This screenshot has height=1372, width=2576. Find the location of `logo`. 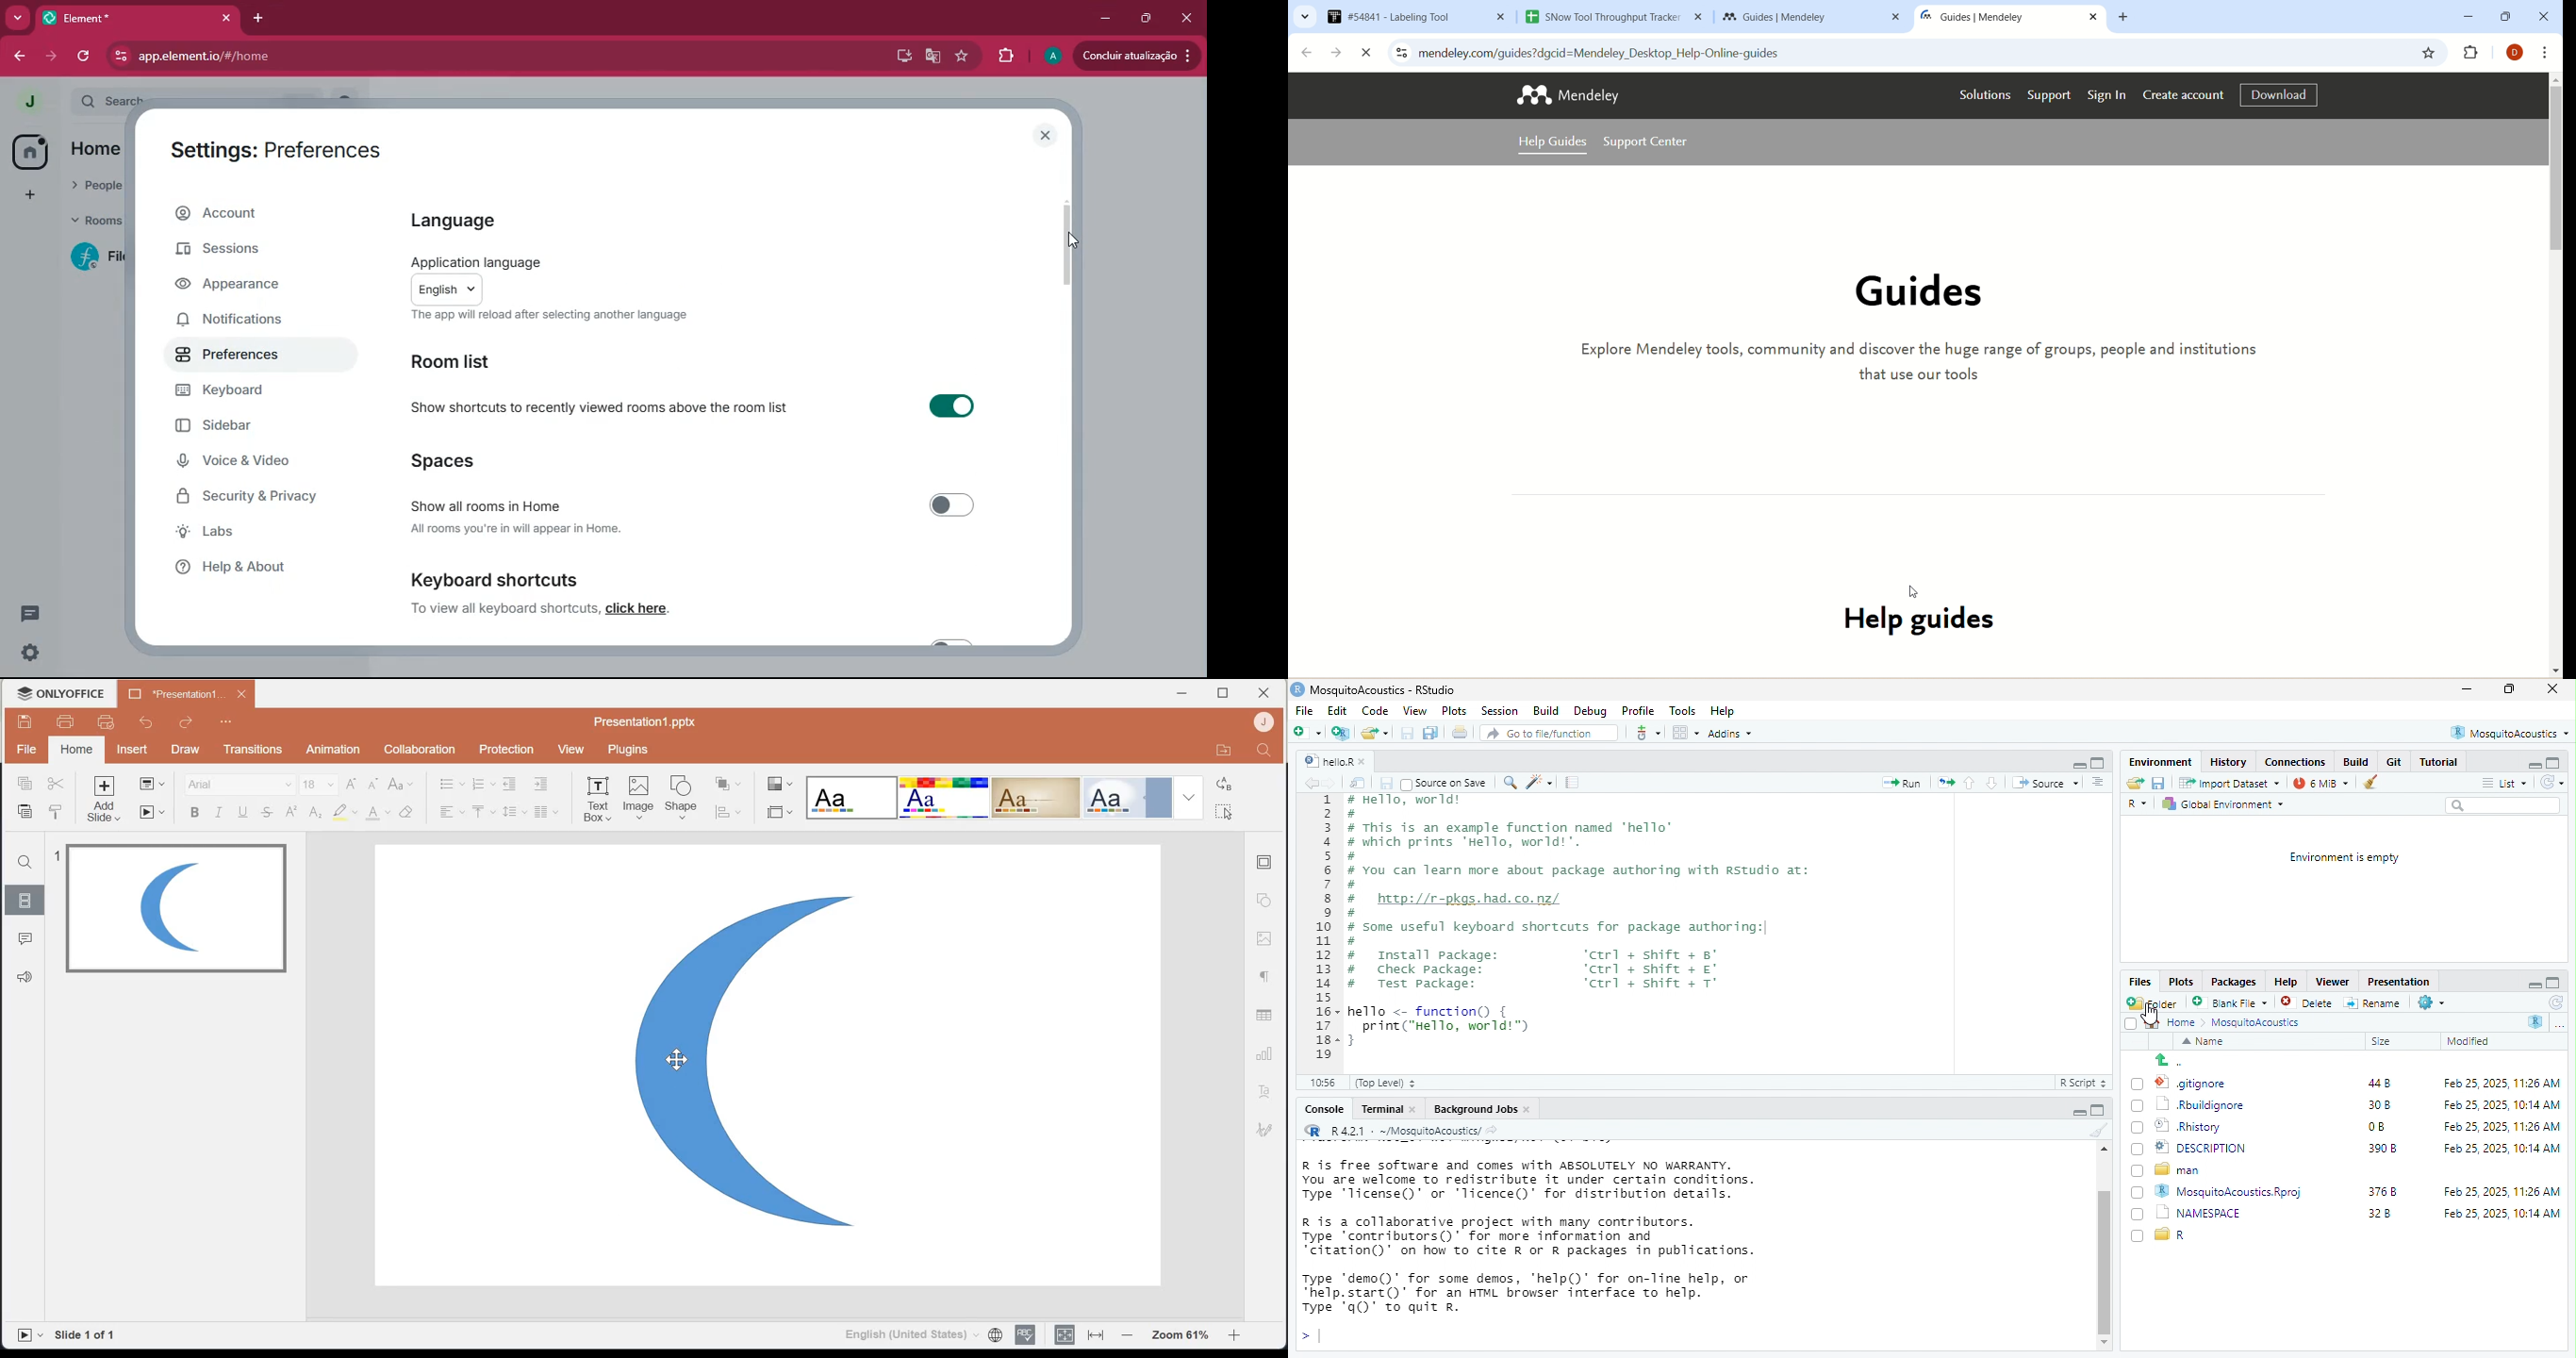

logo is located at coordinates (1532, 94).